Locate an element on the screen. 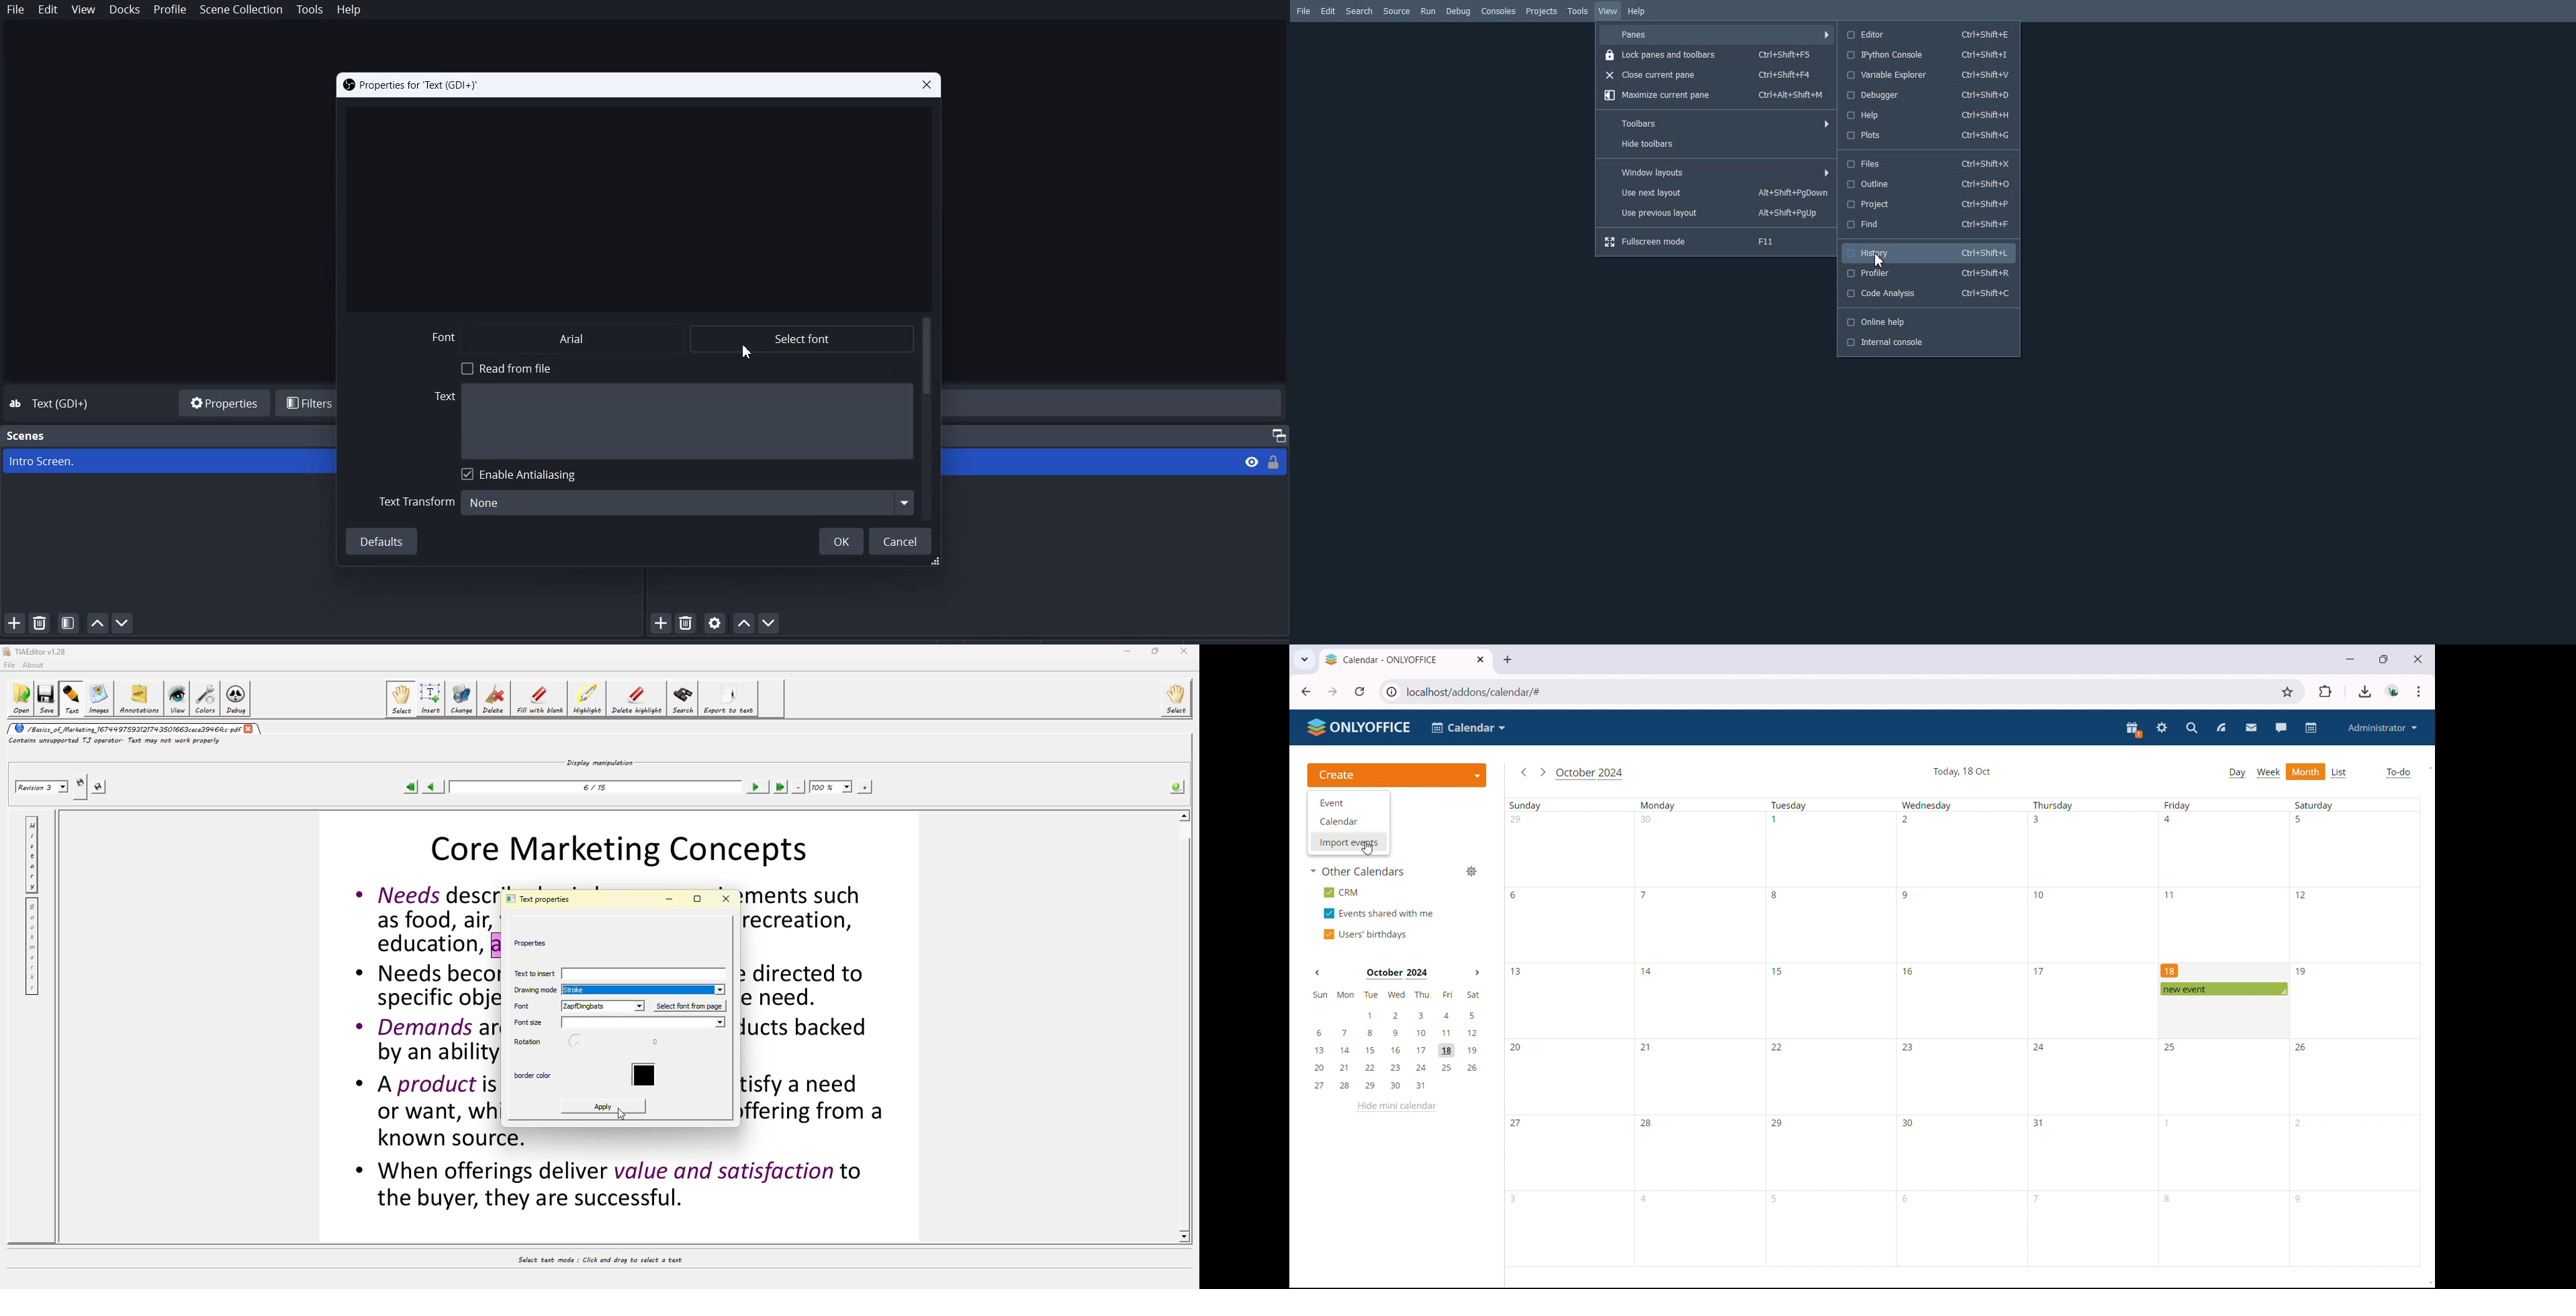  code Analysis is located at coordinates (1929, 293).